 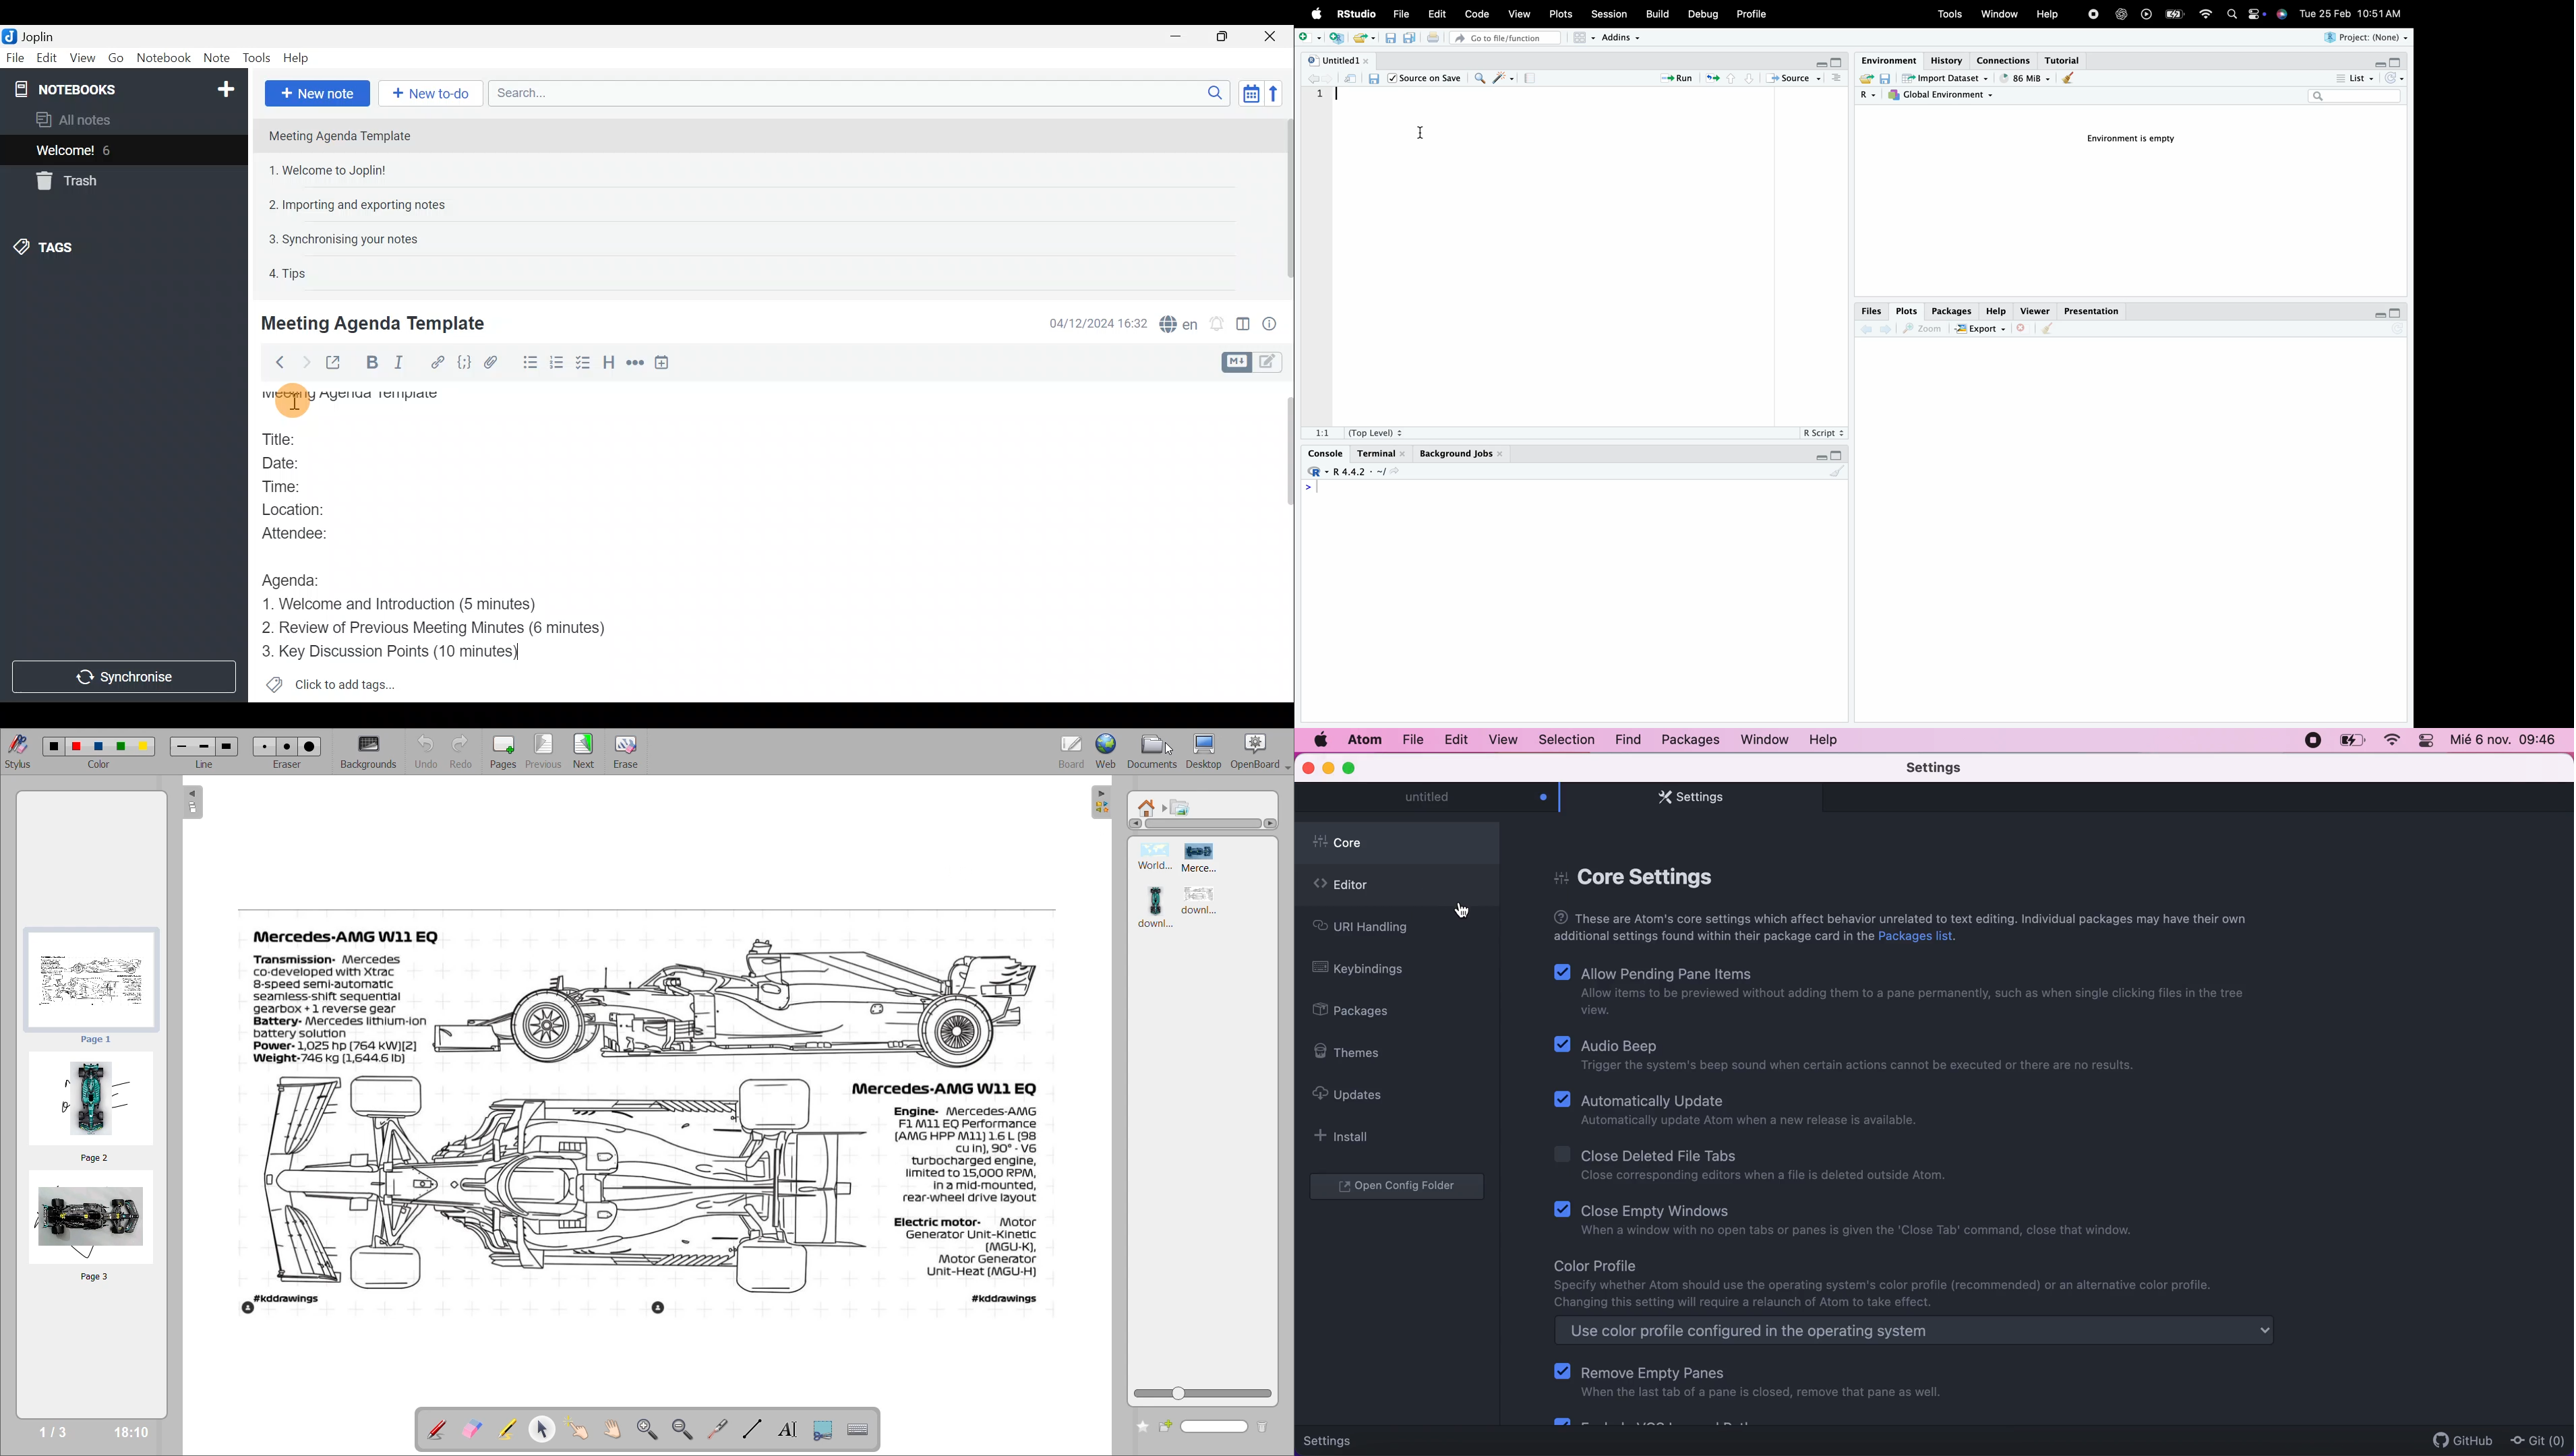 I want to click on Profile, so click(x=1756, y=13).